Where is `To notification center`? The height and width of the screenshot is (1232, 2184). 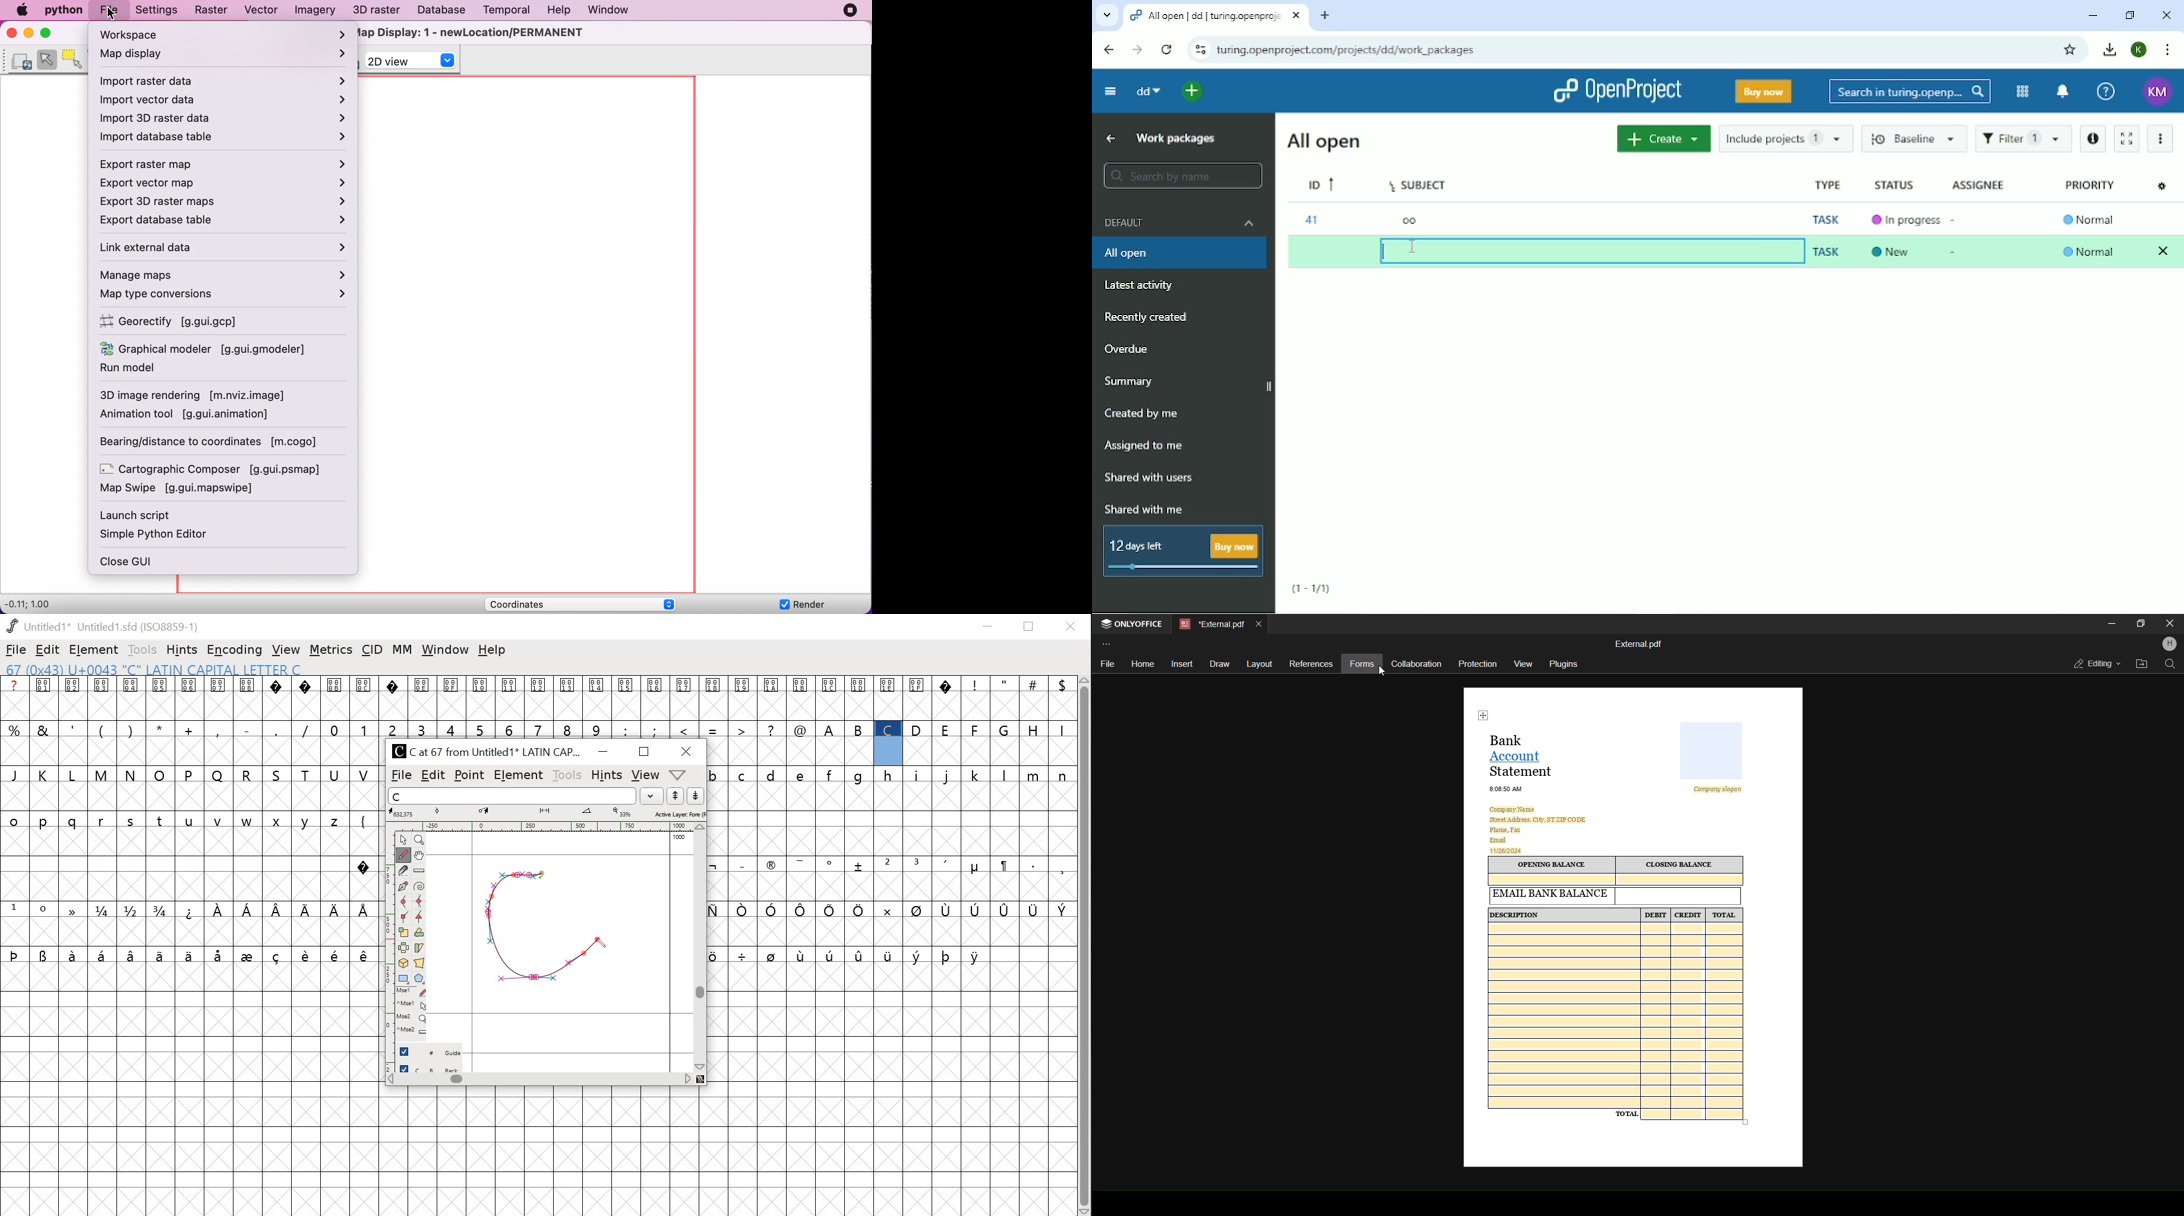 To notification center is located at coordinates (2063, 92).